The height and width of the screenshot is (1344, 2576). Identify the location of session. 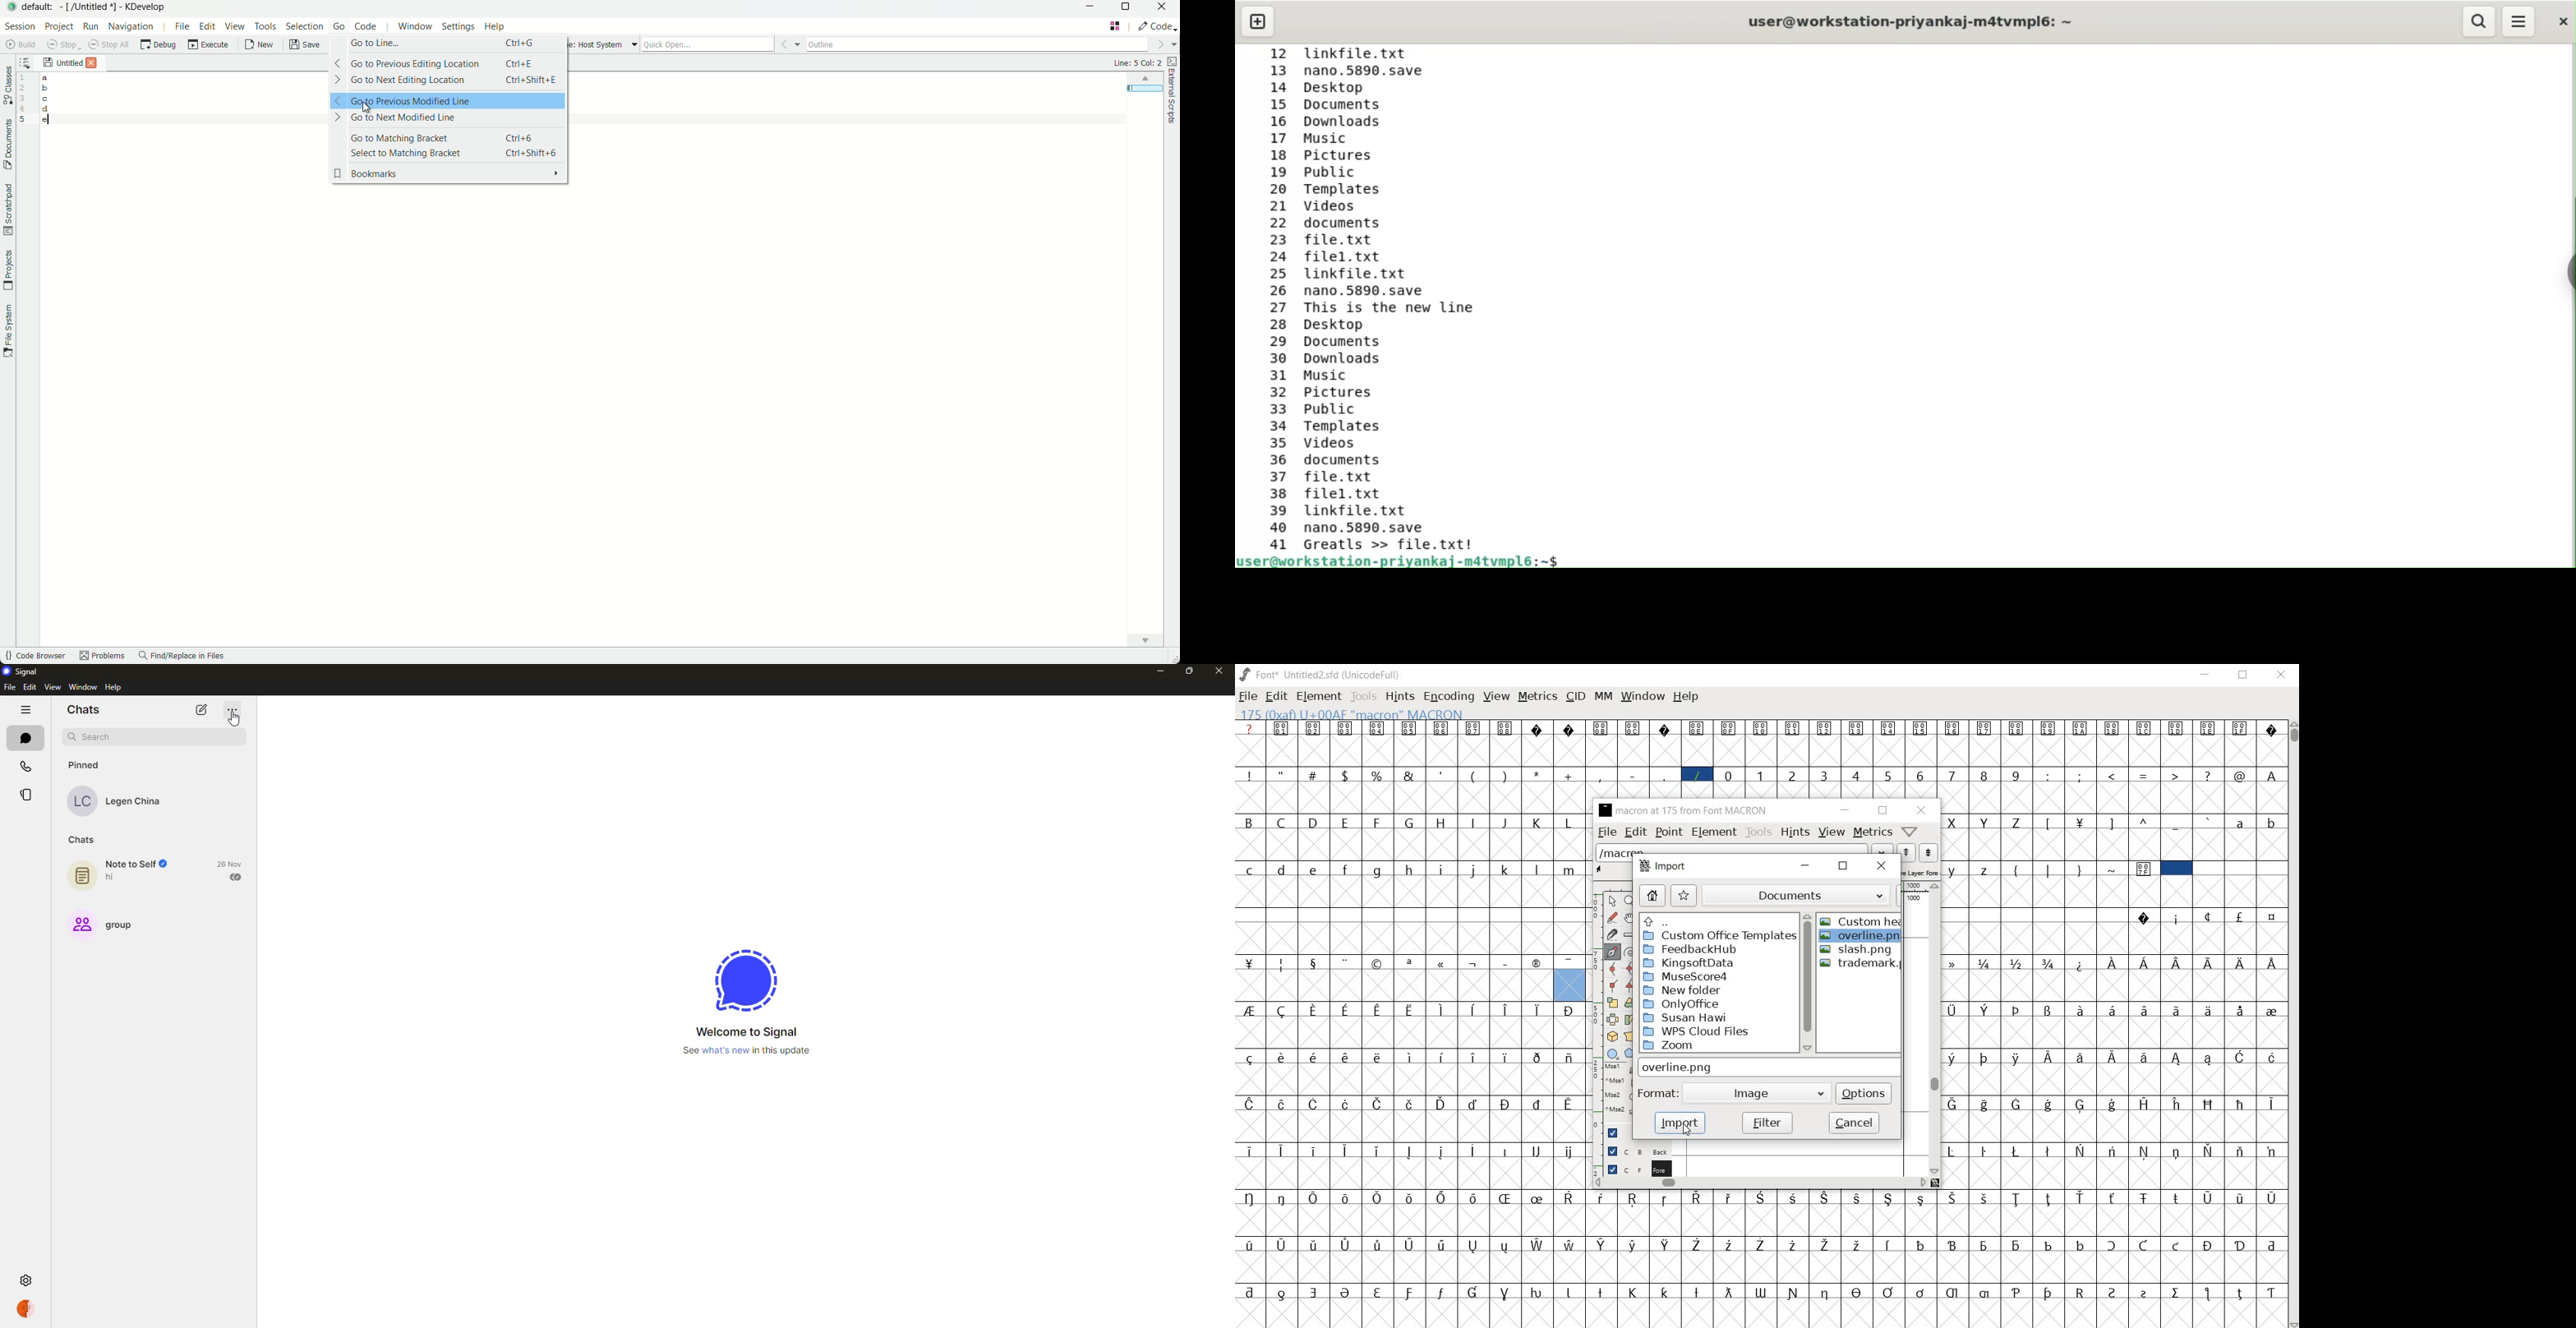
(20, 27).